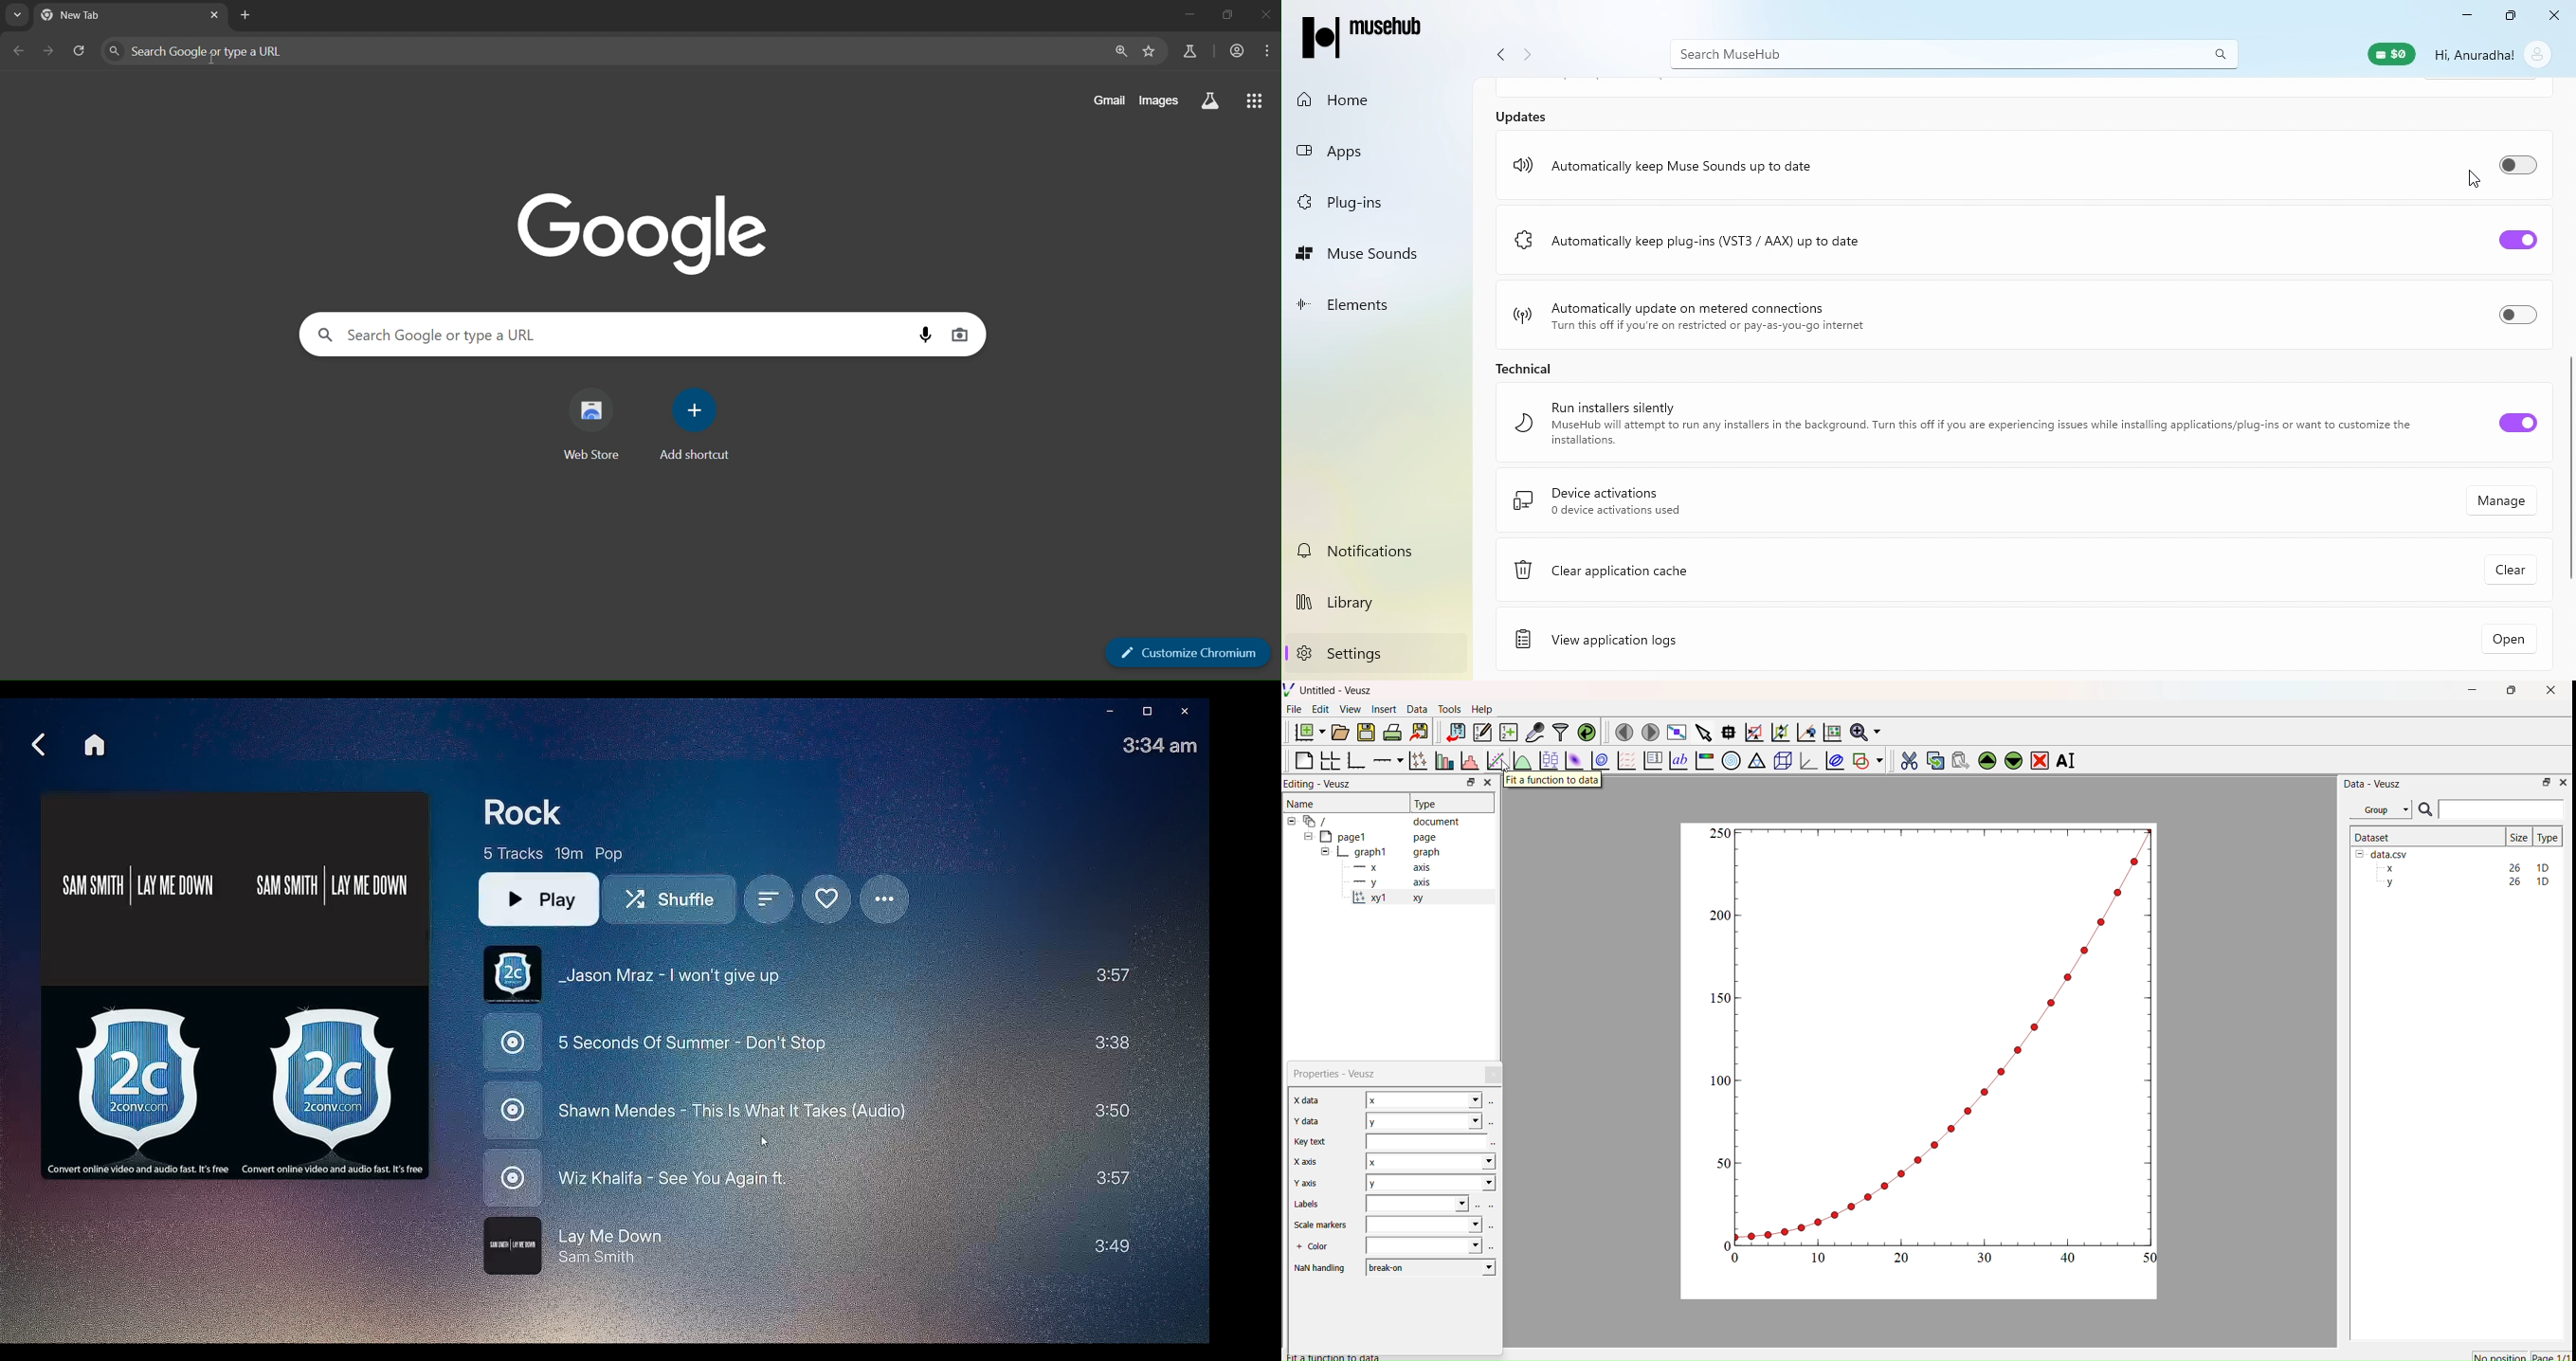 The image size is (2576, 1372). I want to click on Next page, so click(1646, 732).